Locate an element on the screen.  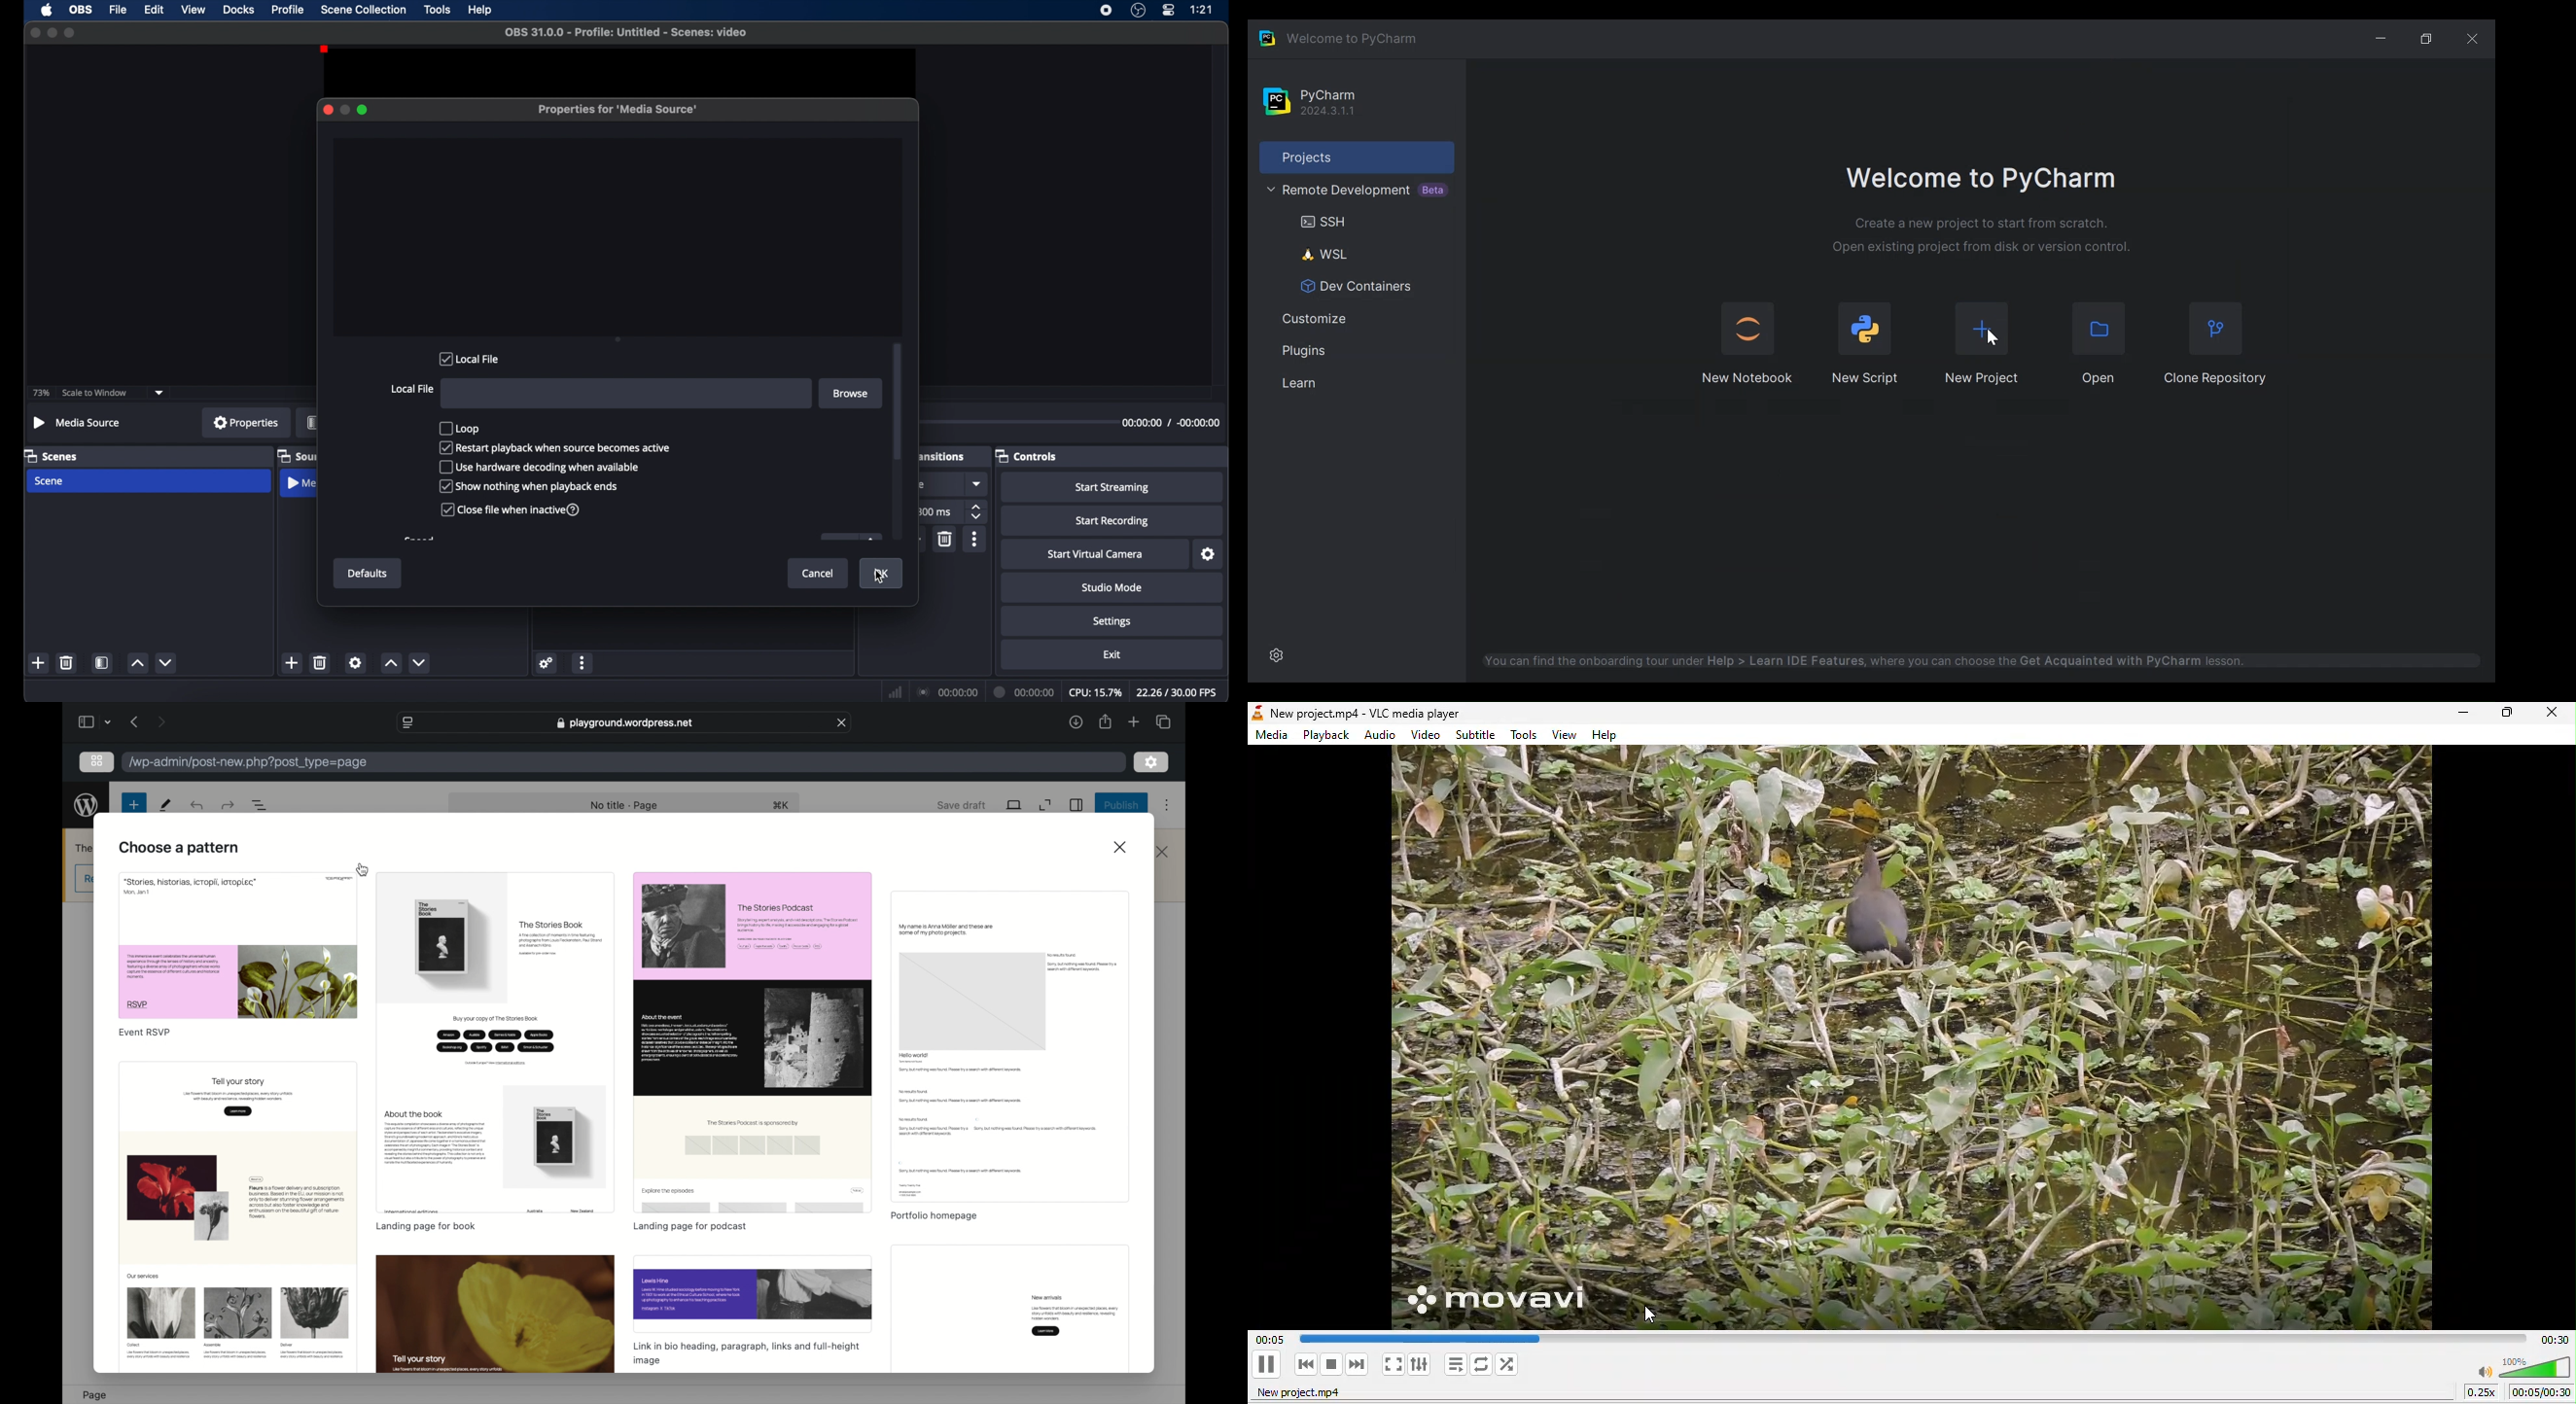
no source selected is located at coordinates (79, 422).